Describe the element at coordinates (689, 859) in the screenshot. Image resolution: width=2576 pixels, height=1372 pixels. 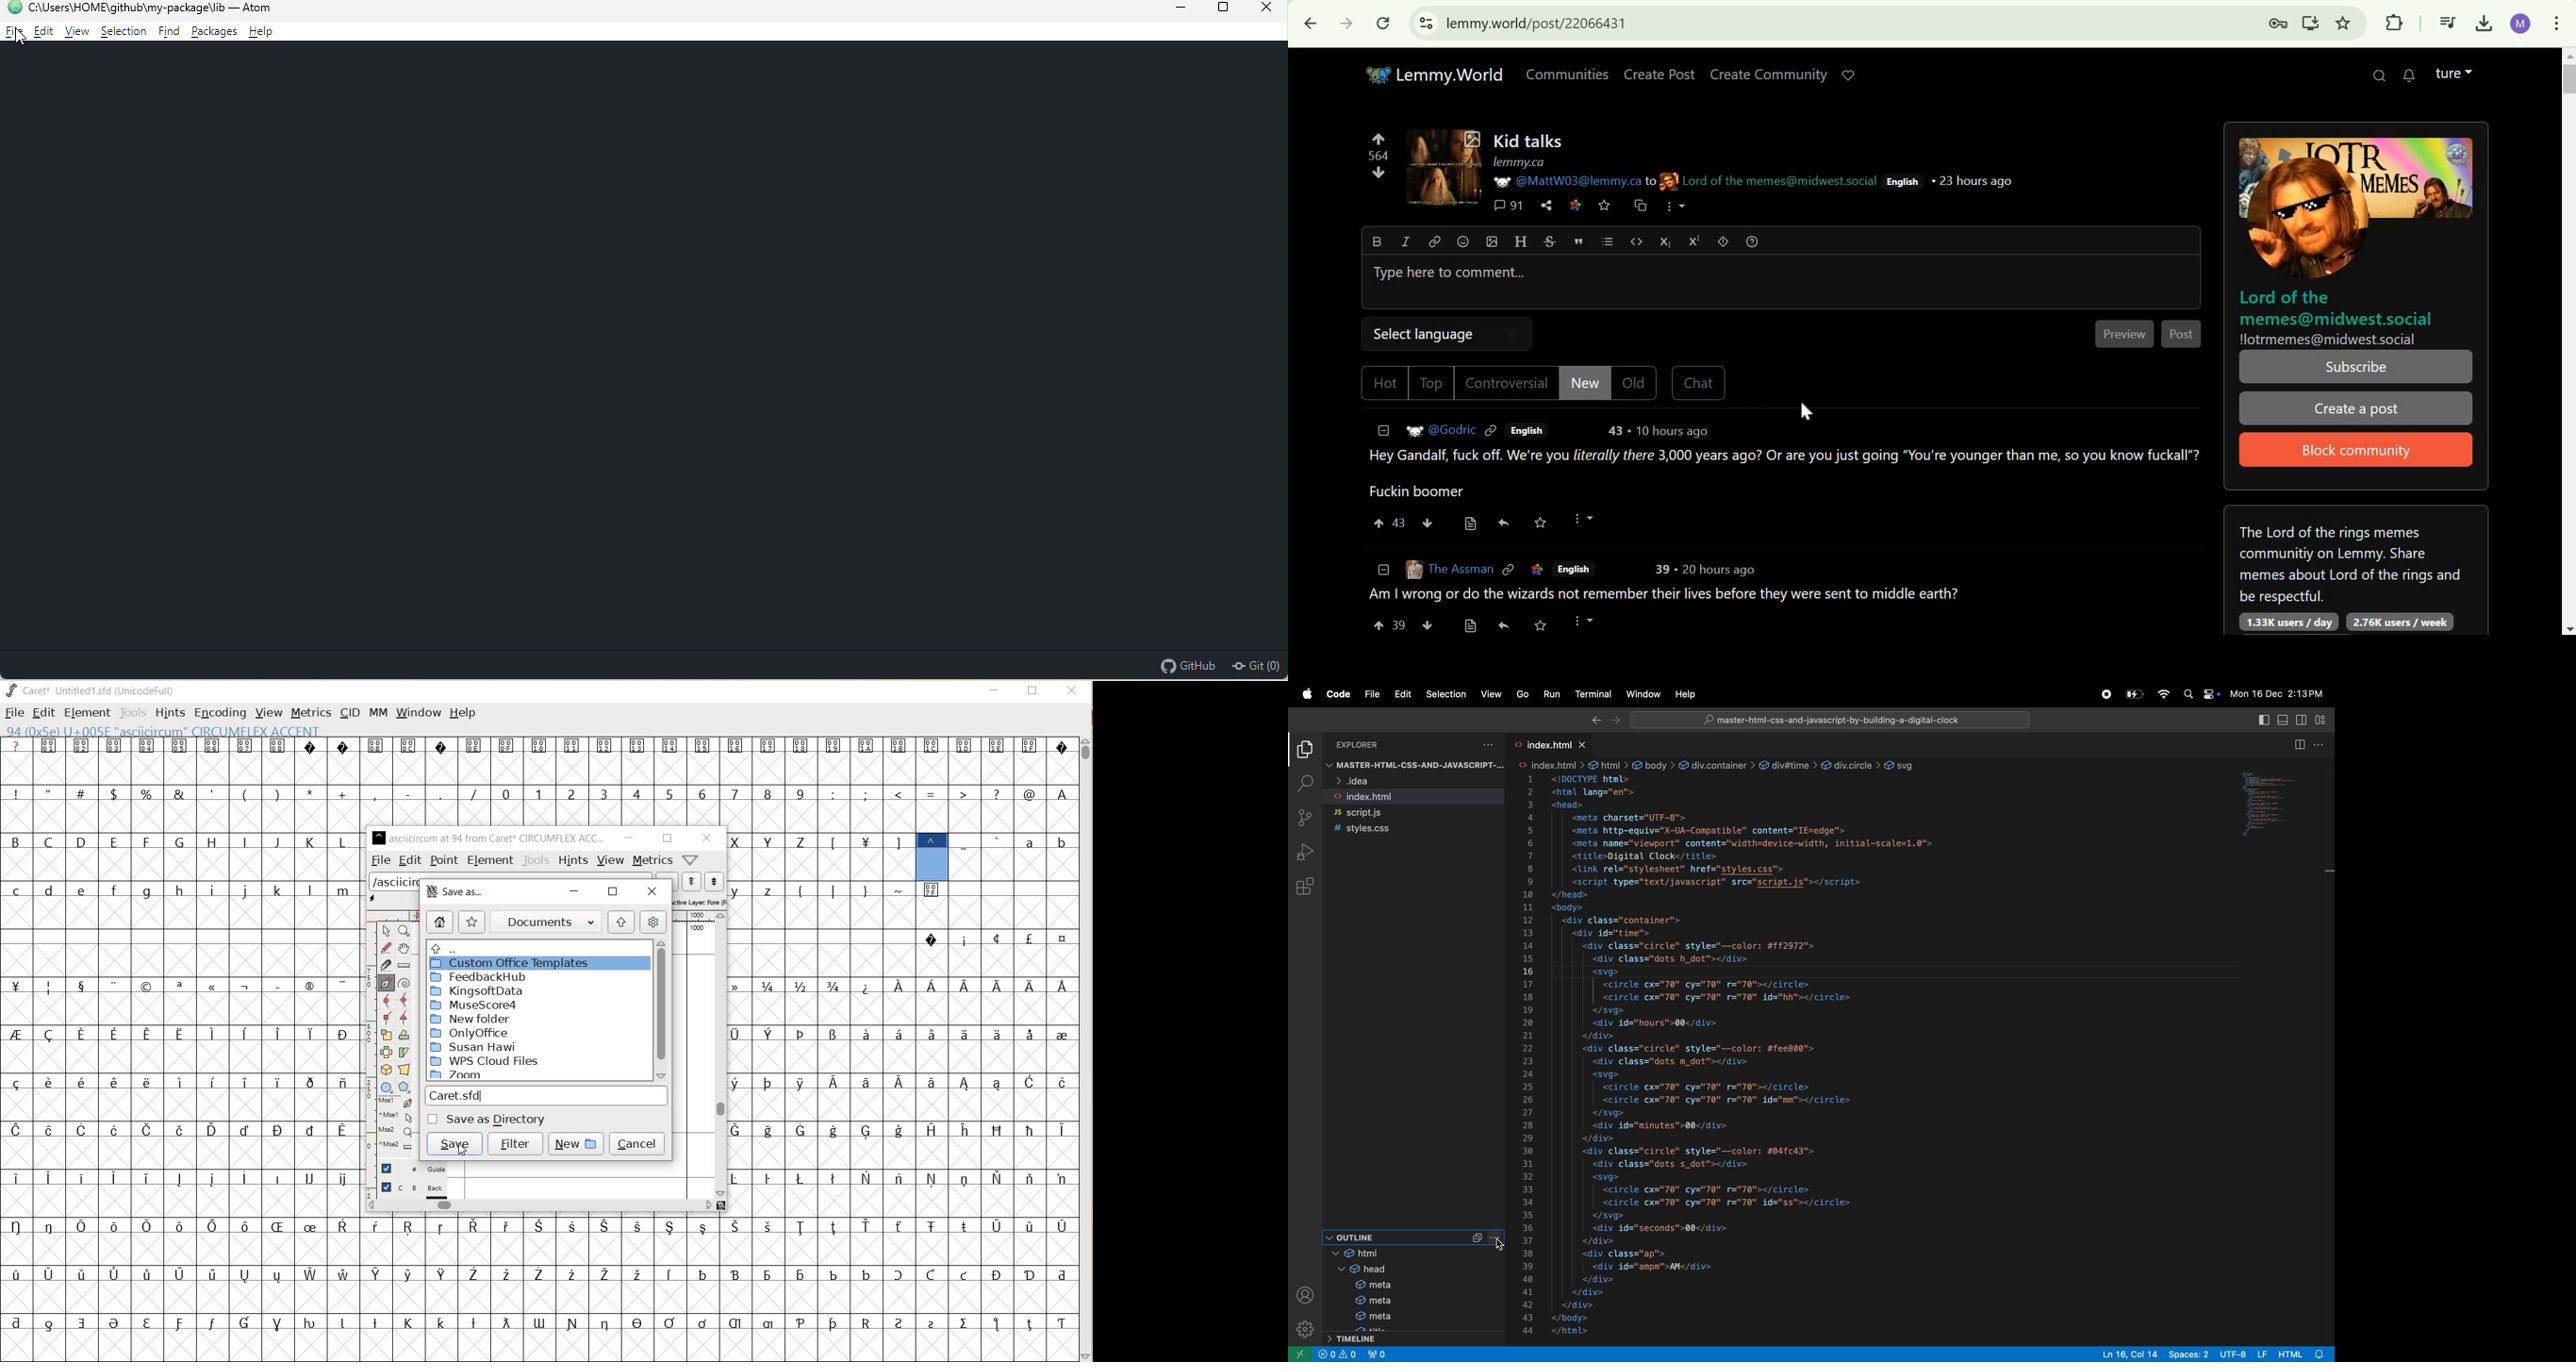
I see `window/help` at that location.